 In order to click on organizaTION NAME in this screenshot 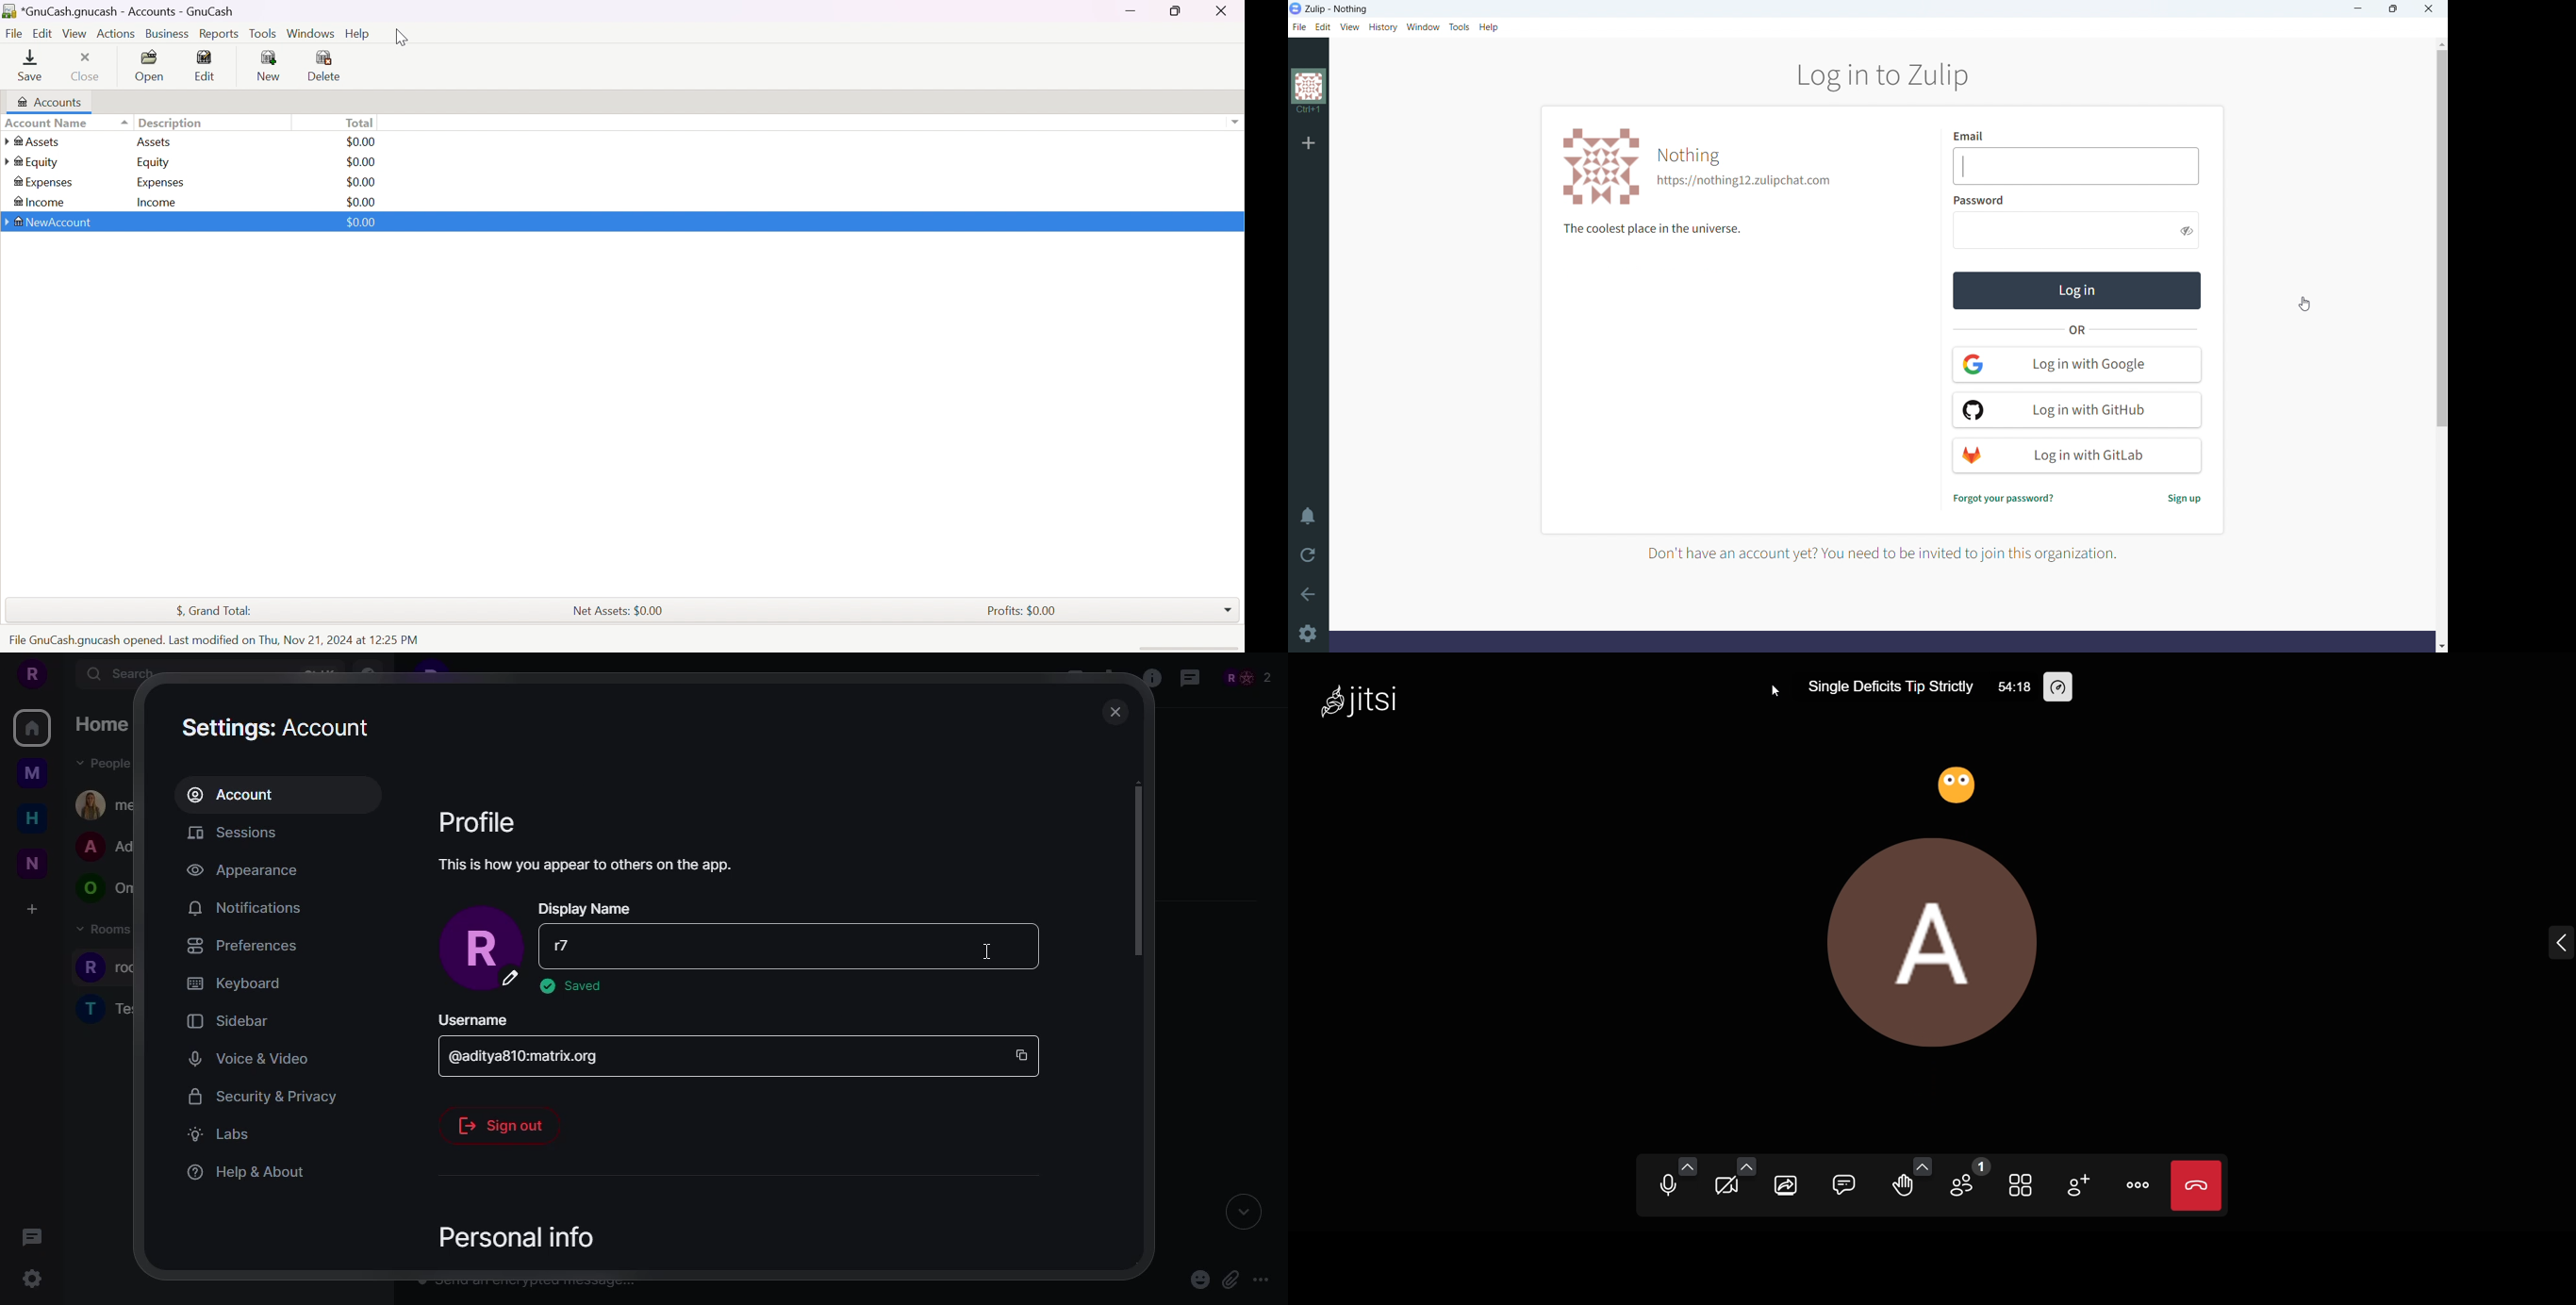, I will do `click(1688, 154)`.